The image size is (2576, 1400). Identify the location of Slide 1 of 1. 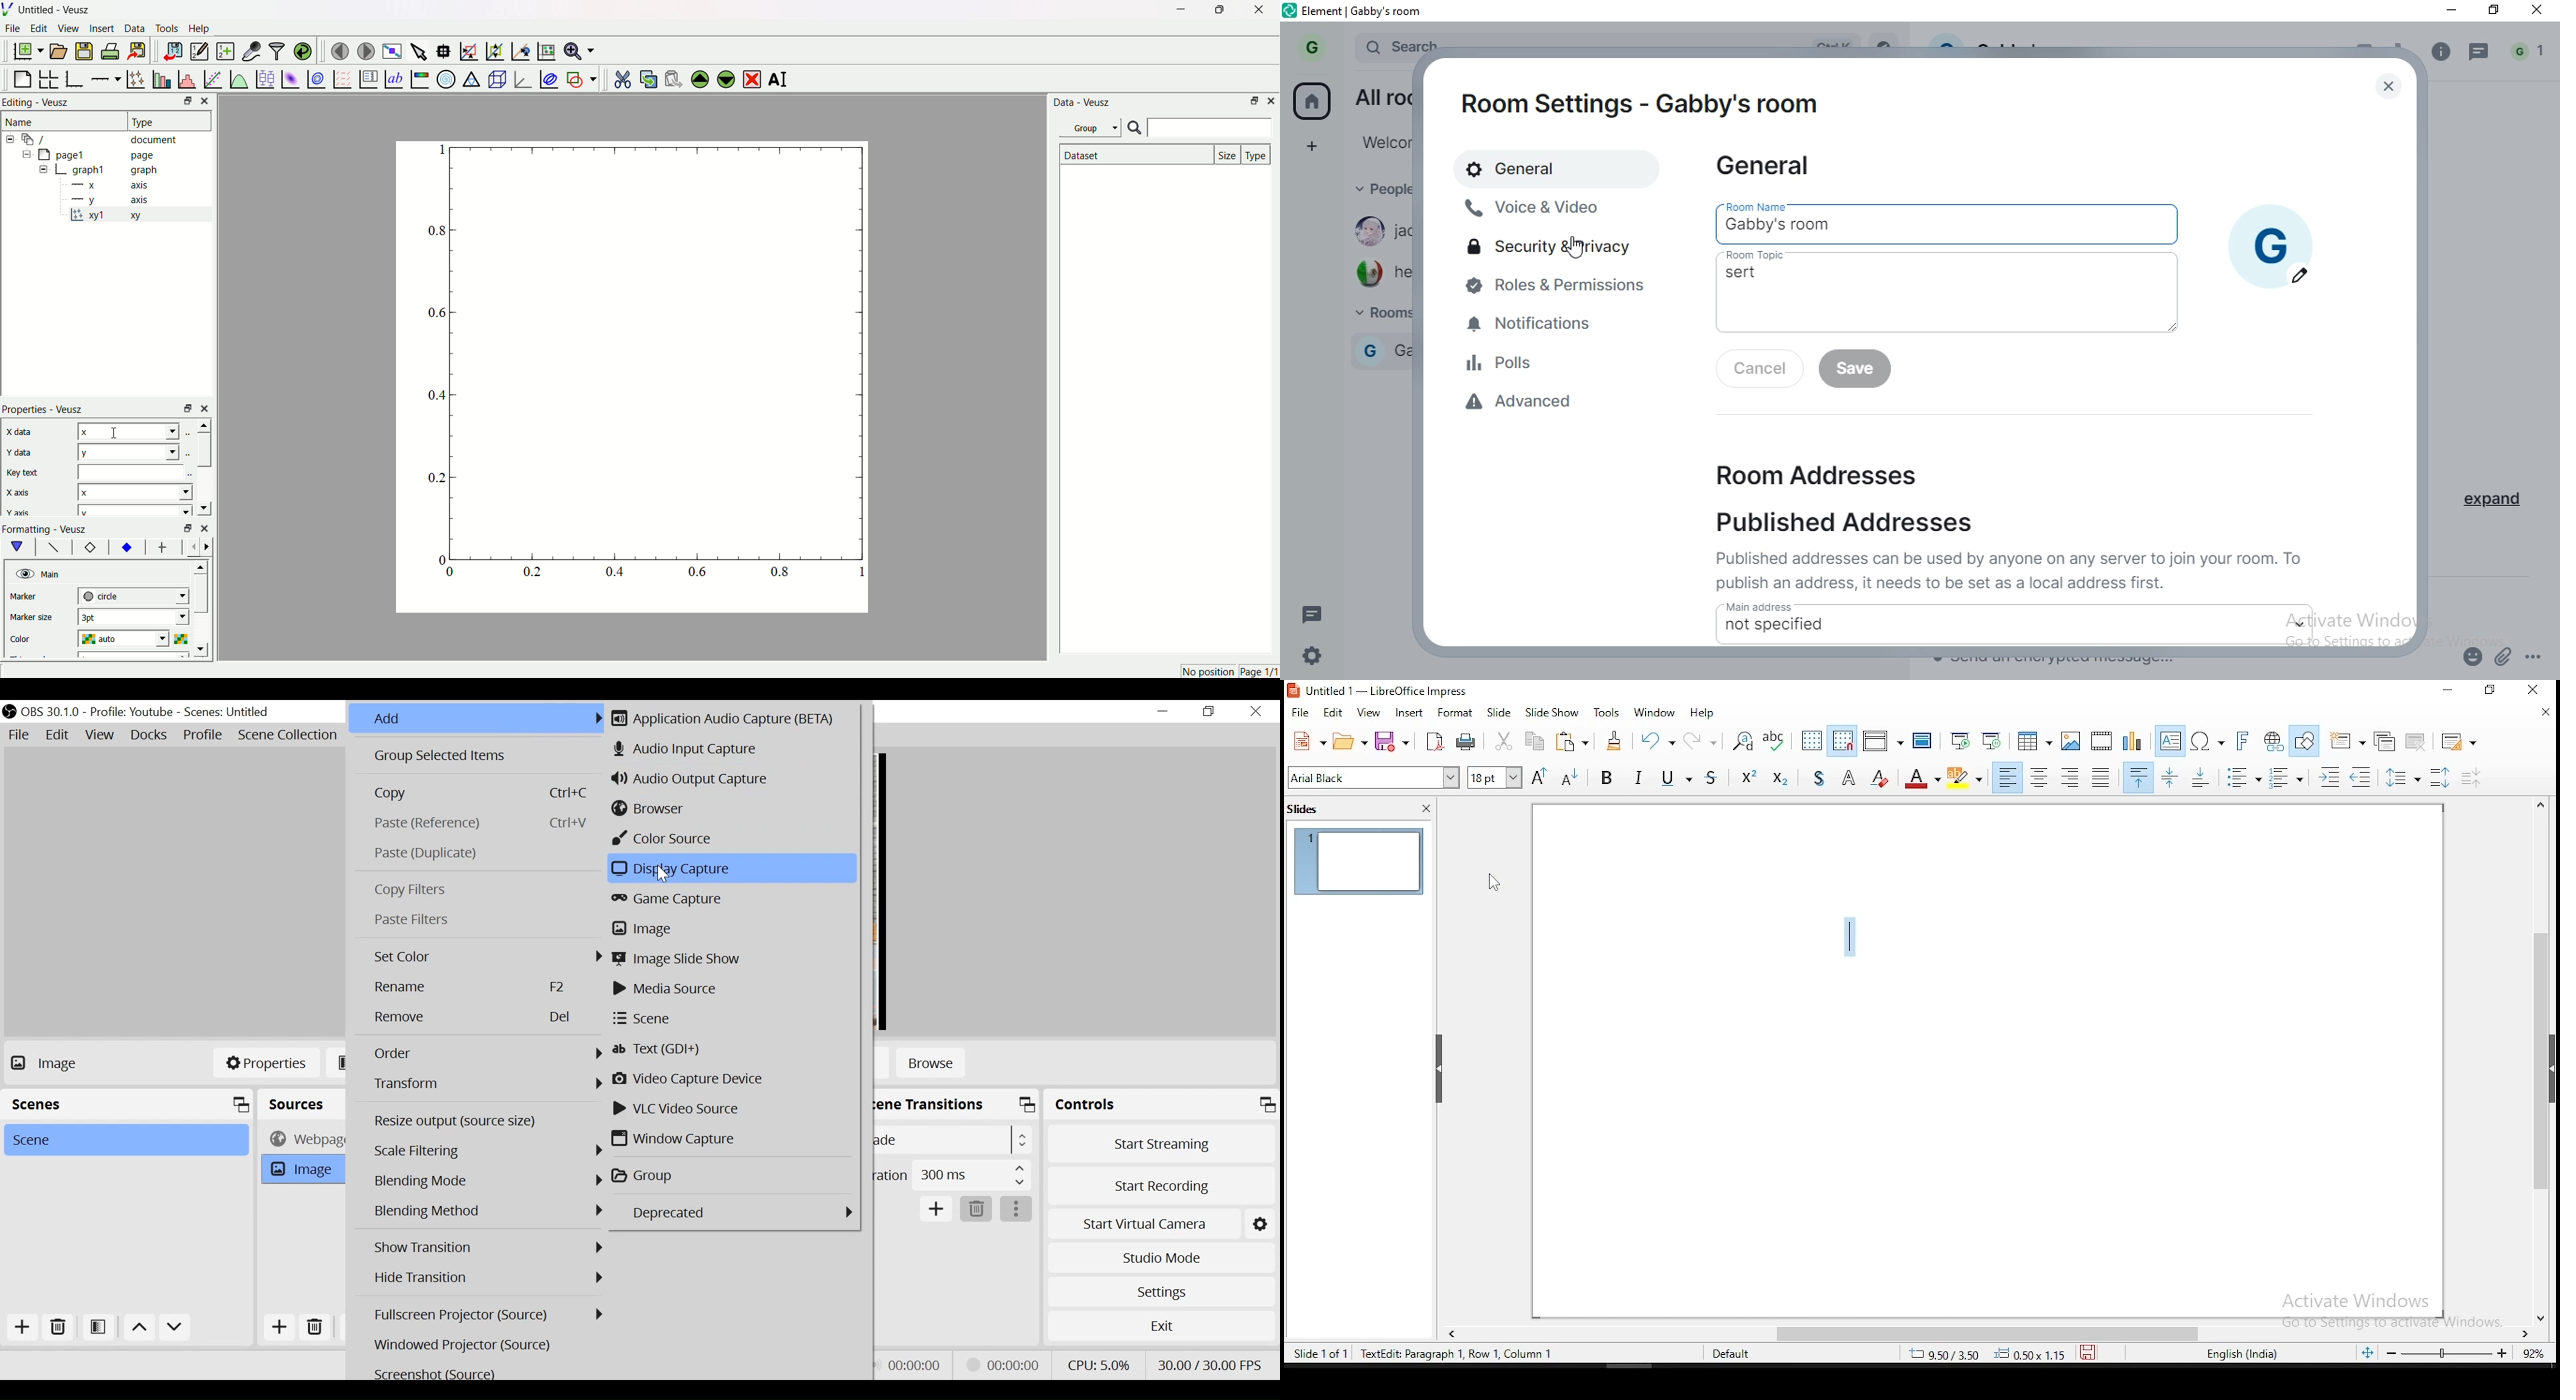
(1418, 1352).